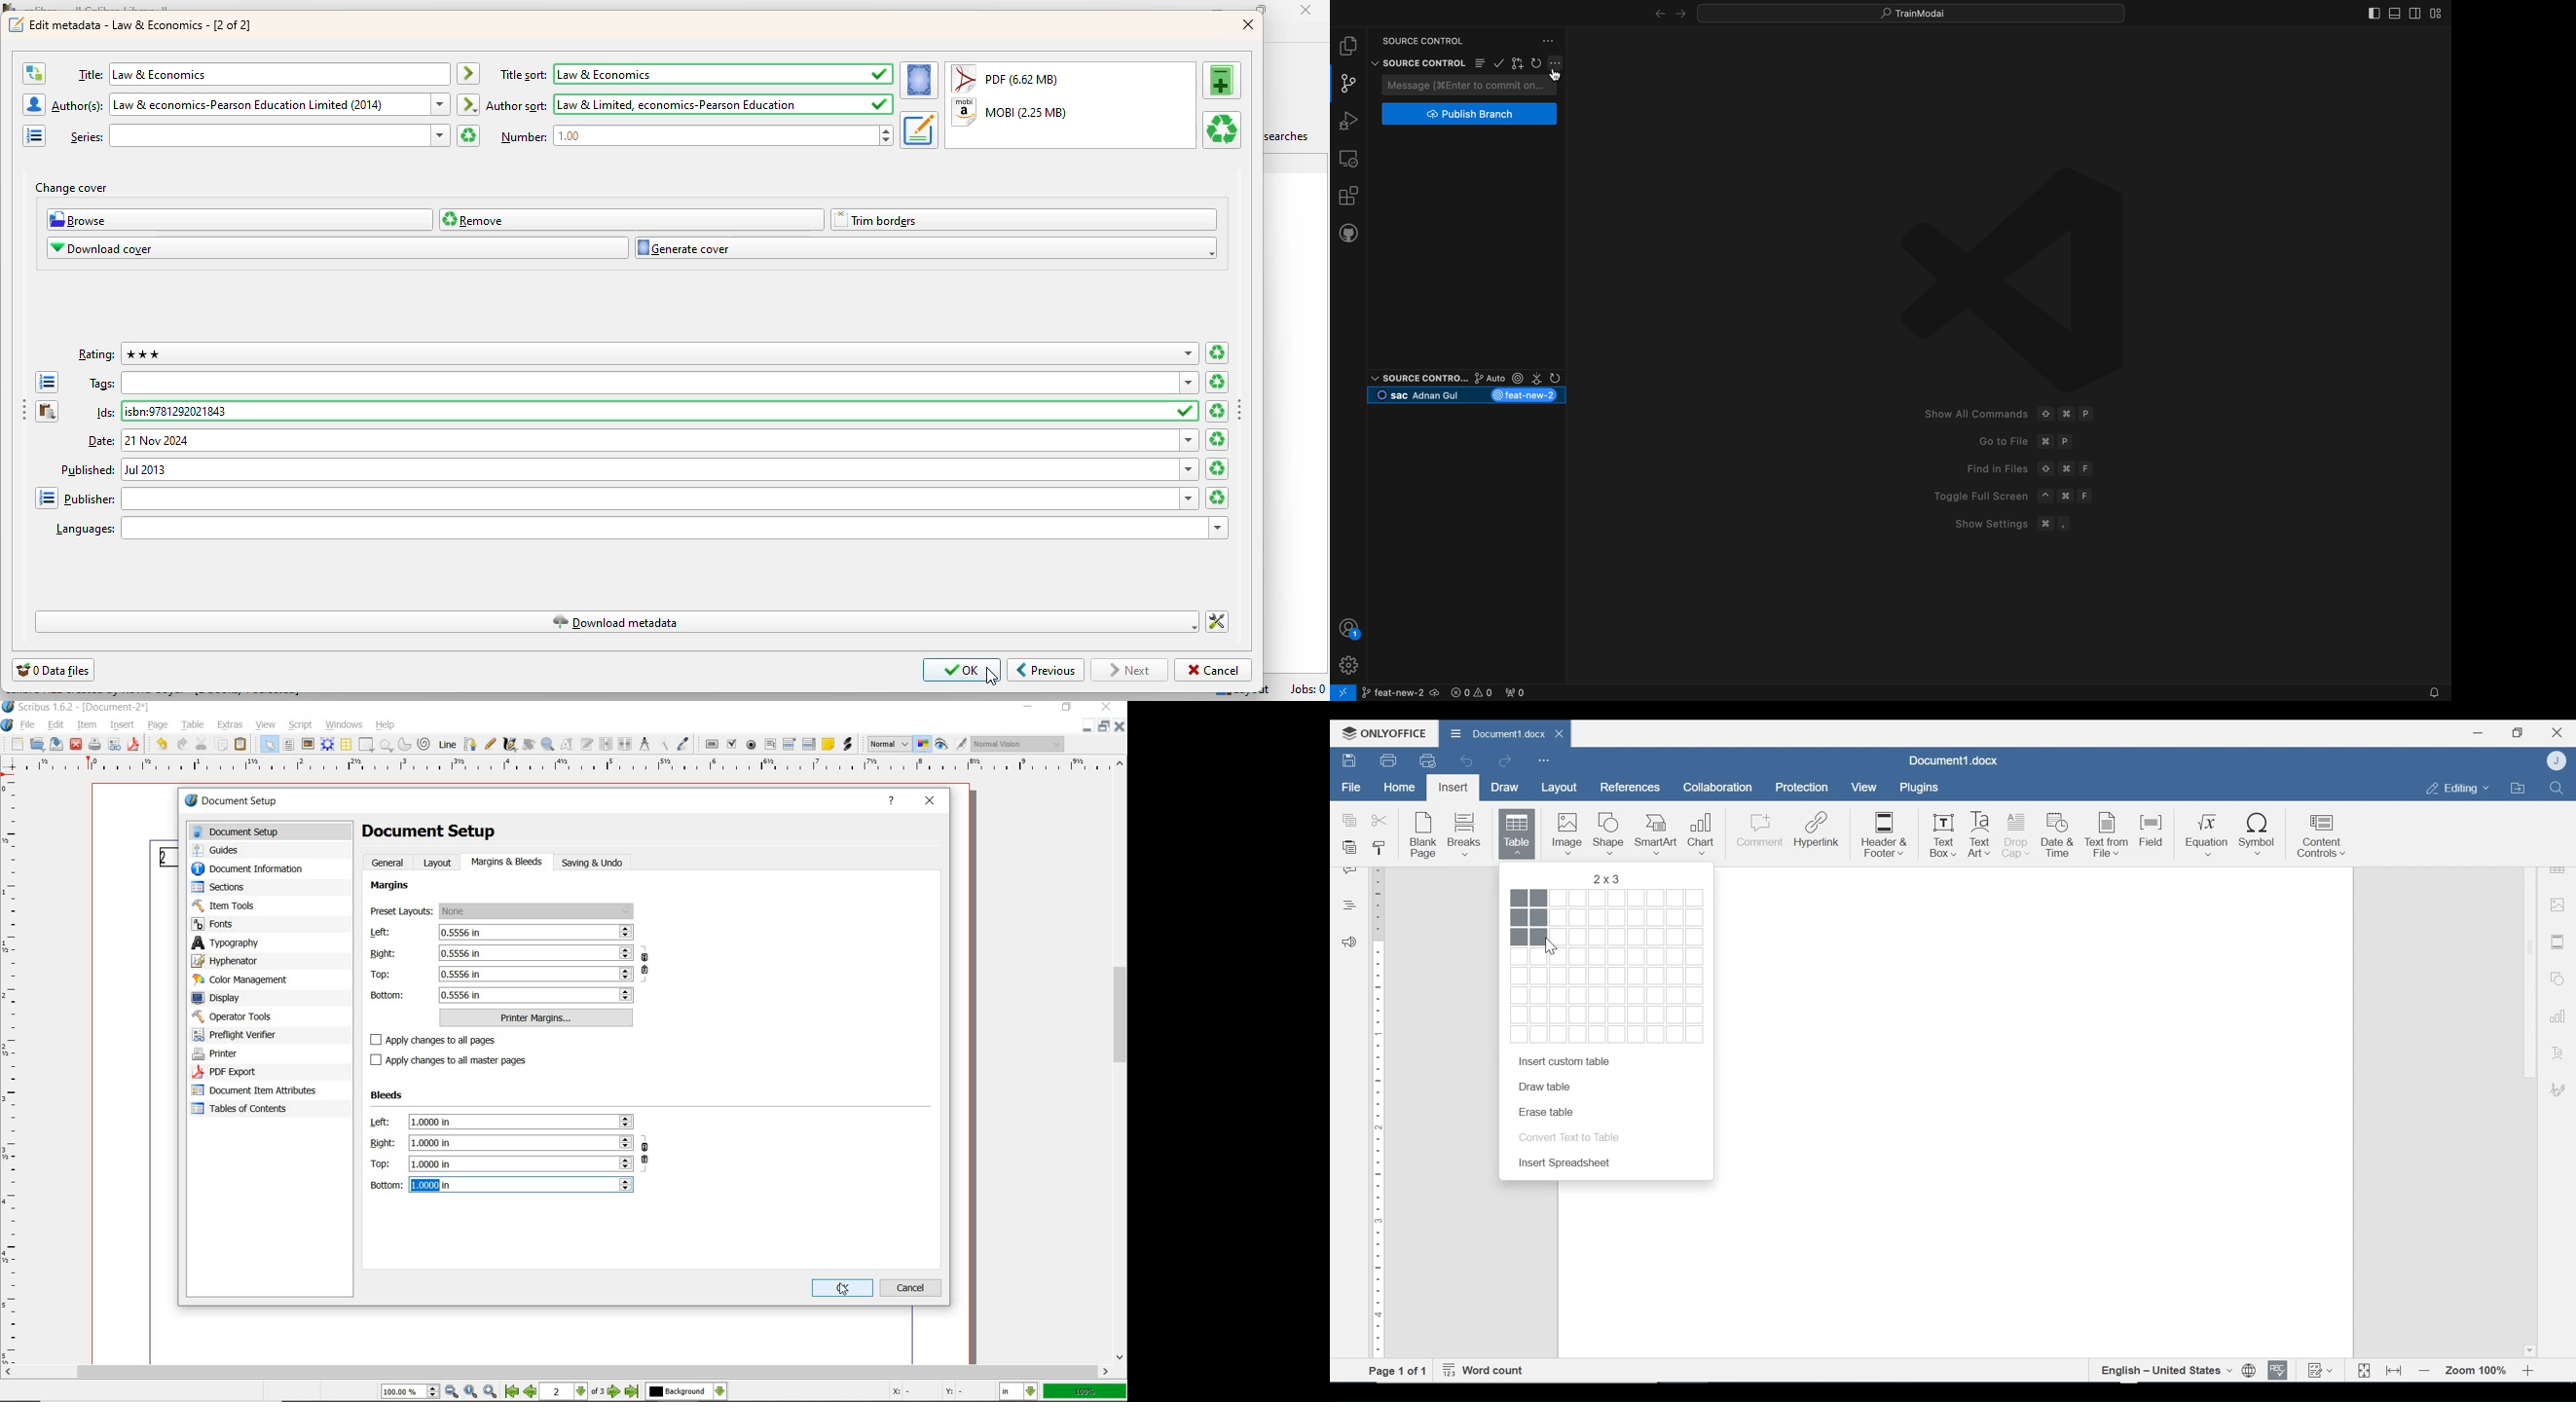 The height and width of the screenshot is (1428, 2576). I want to click on Row , column Preference, so click(1608, 879).